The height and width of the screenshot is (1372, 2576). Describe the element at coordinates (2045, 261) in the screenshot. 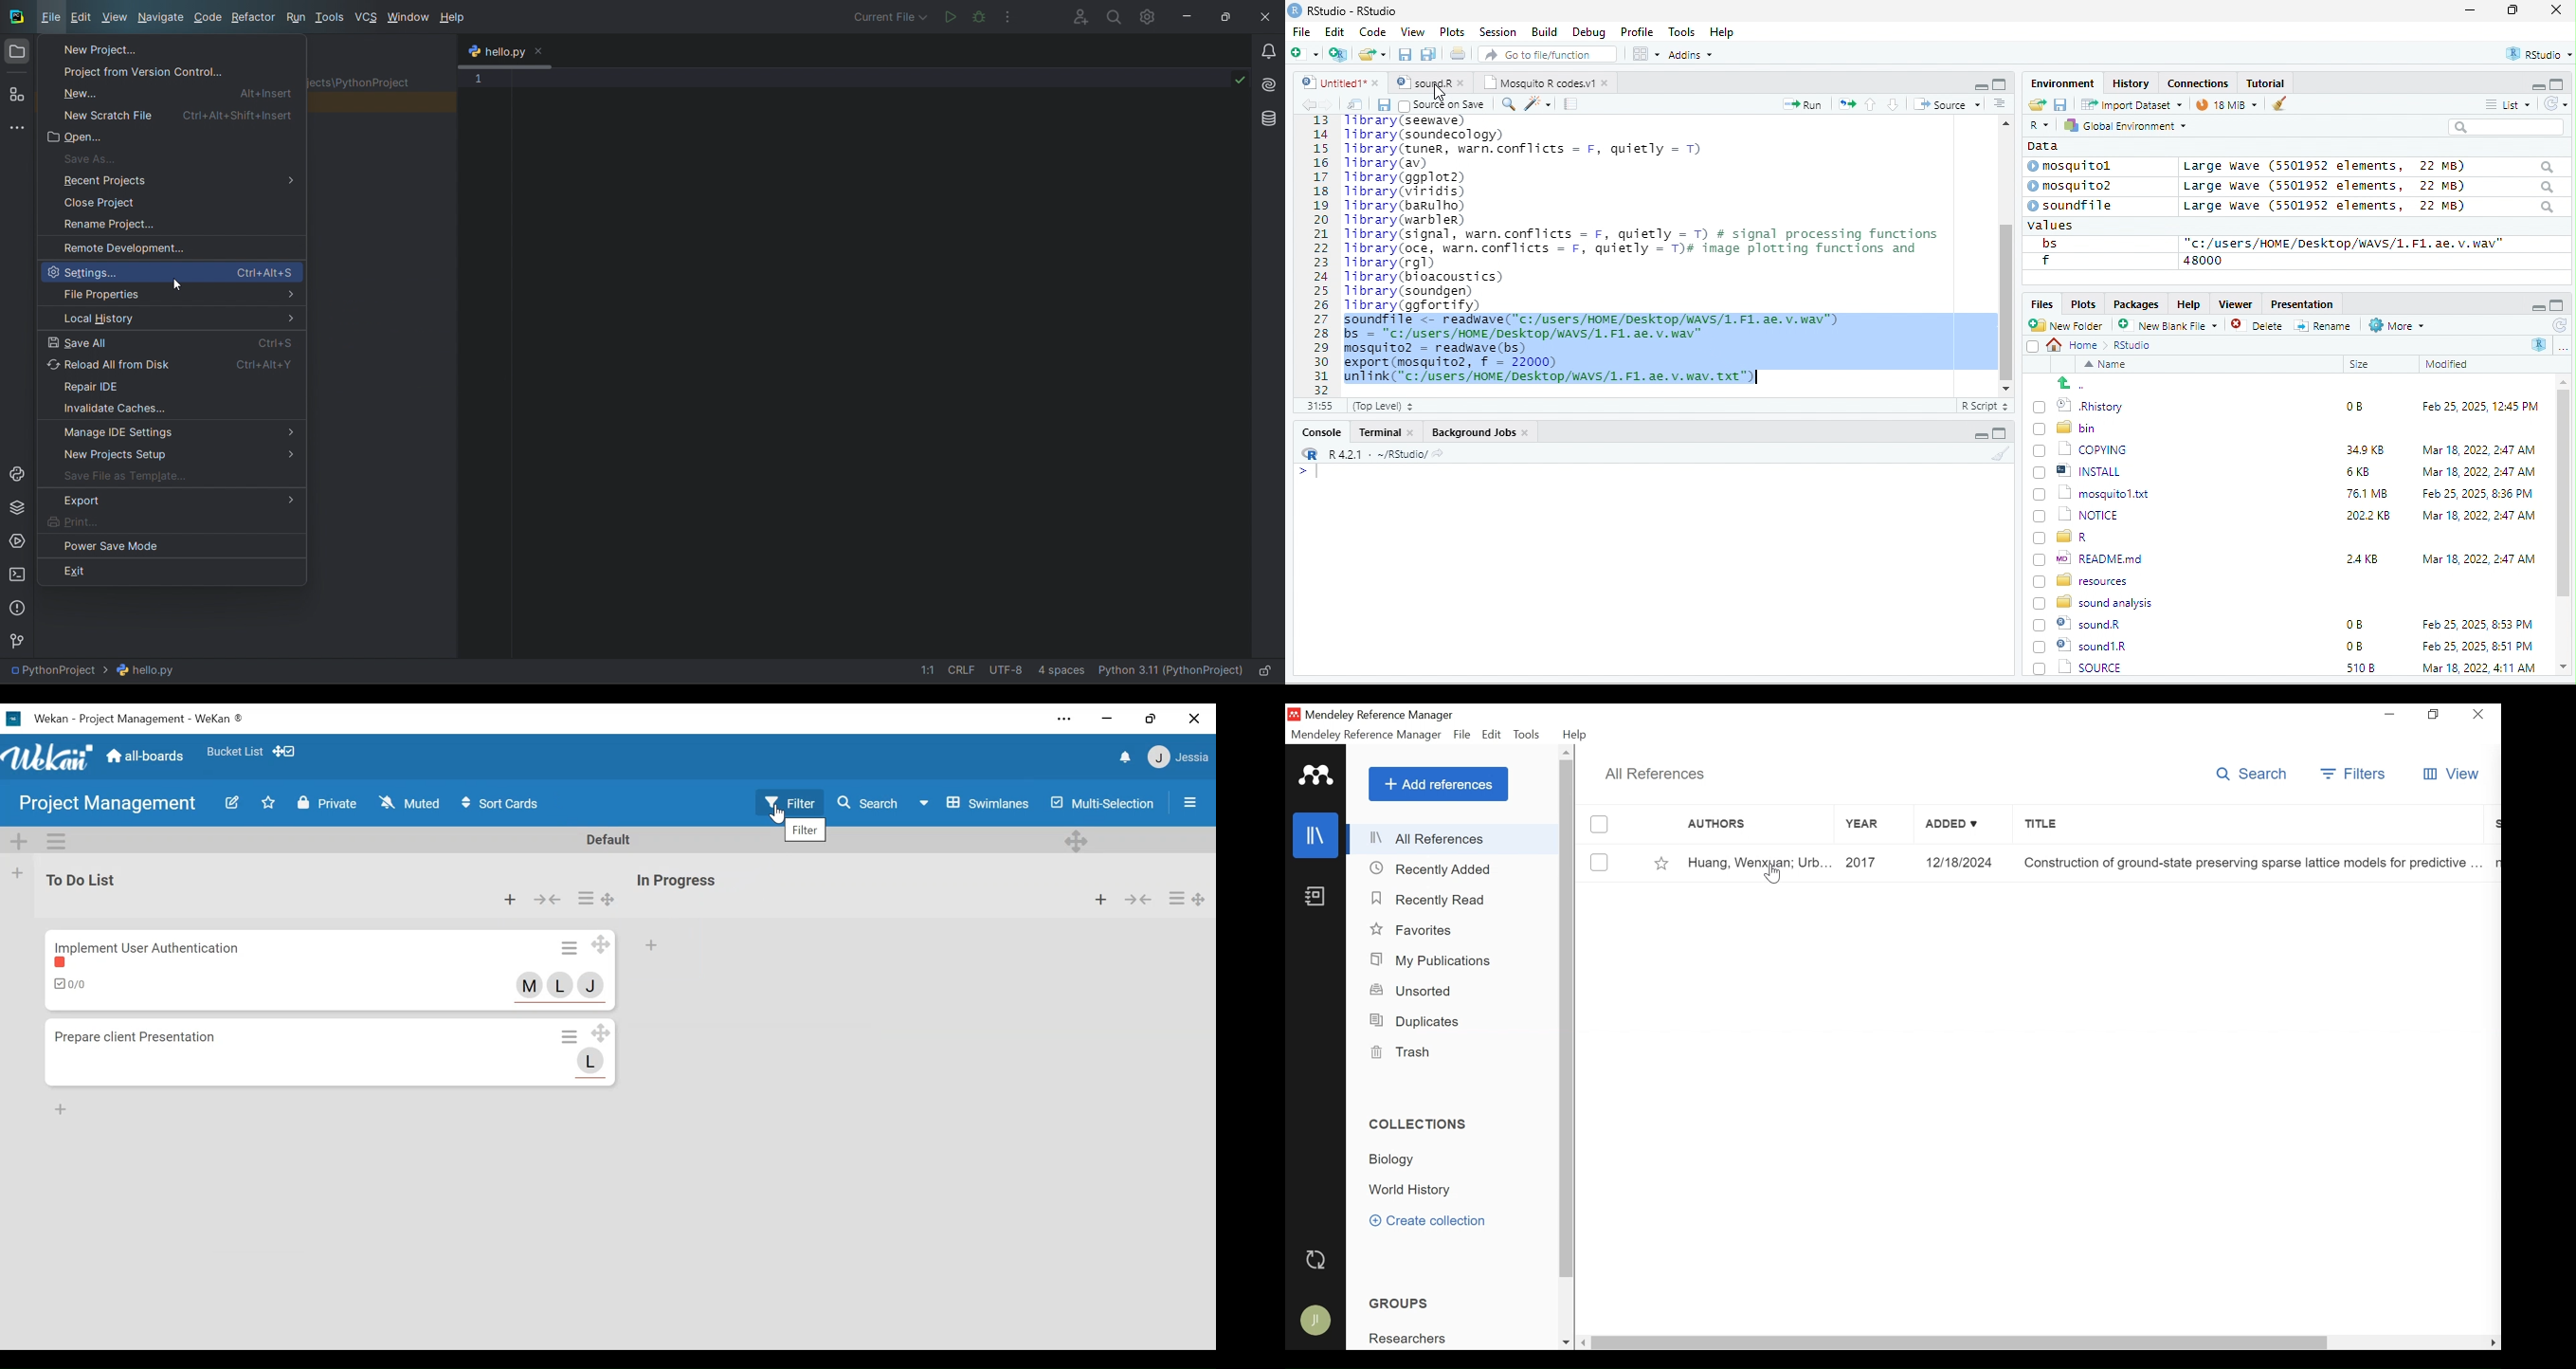

I see `f` at that location.